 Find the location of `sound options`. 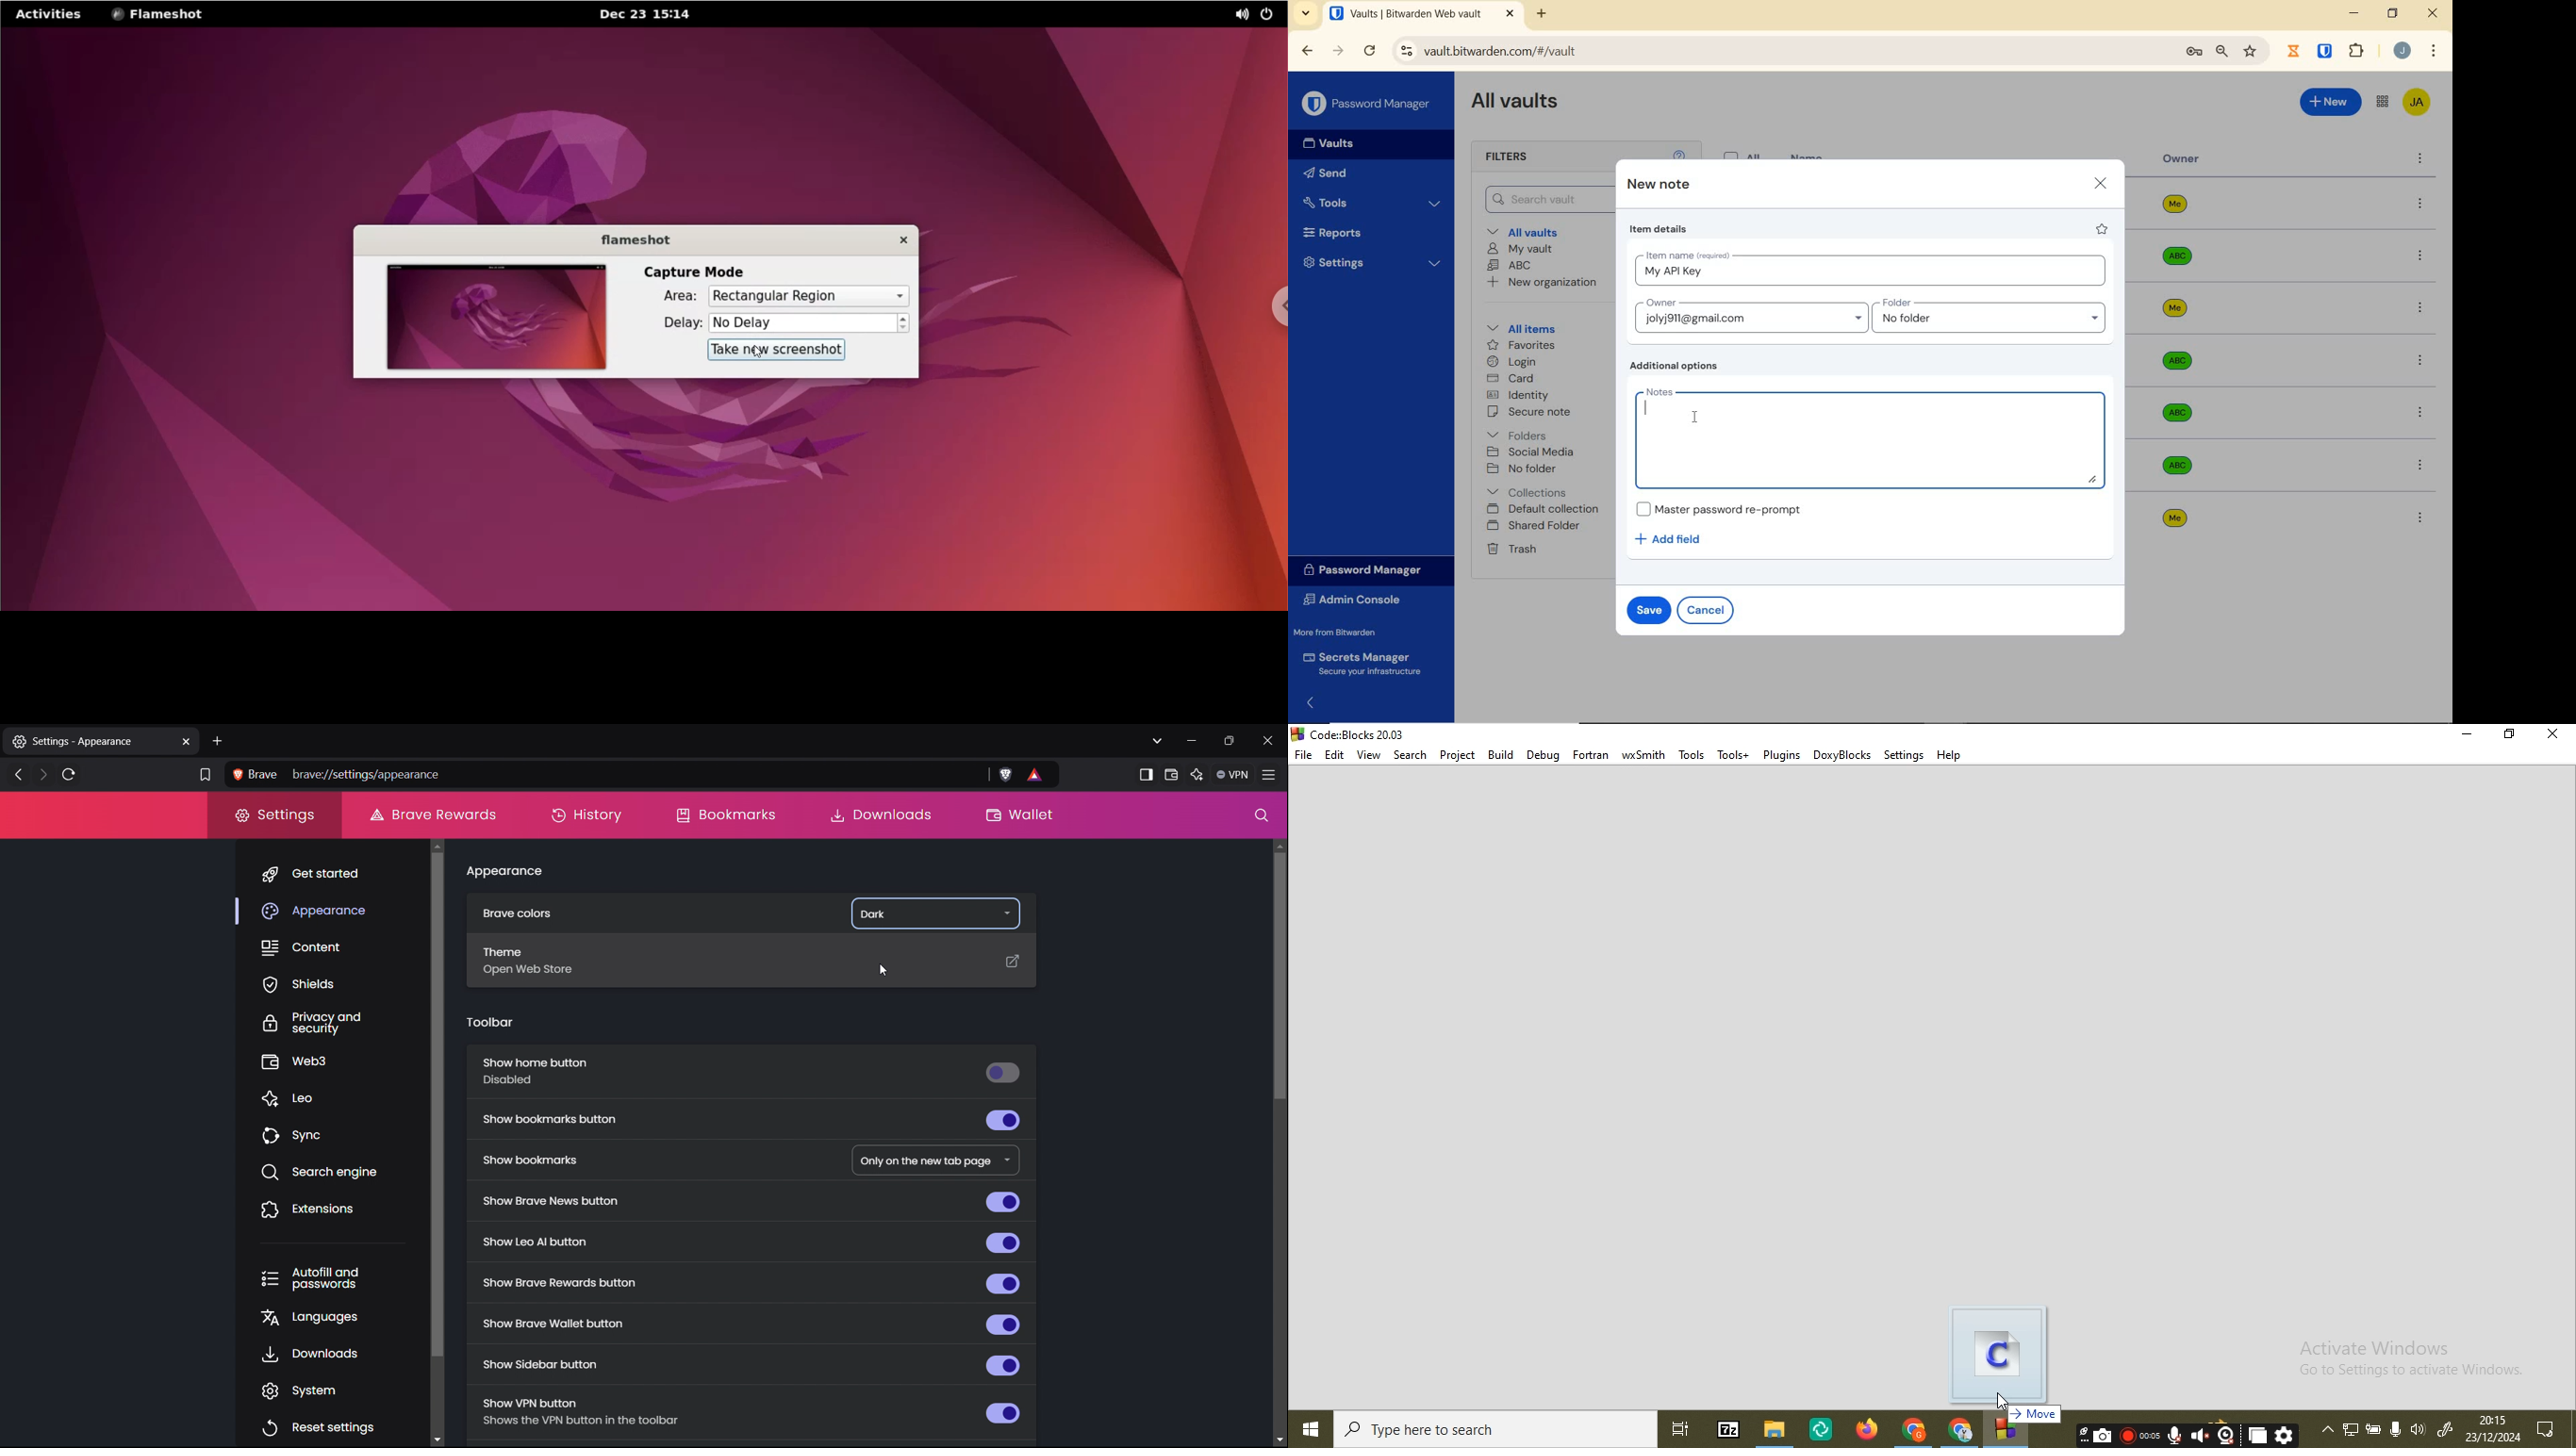

sound options is located at coordinates (1240, 14).